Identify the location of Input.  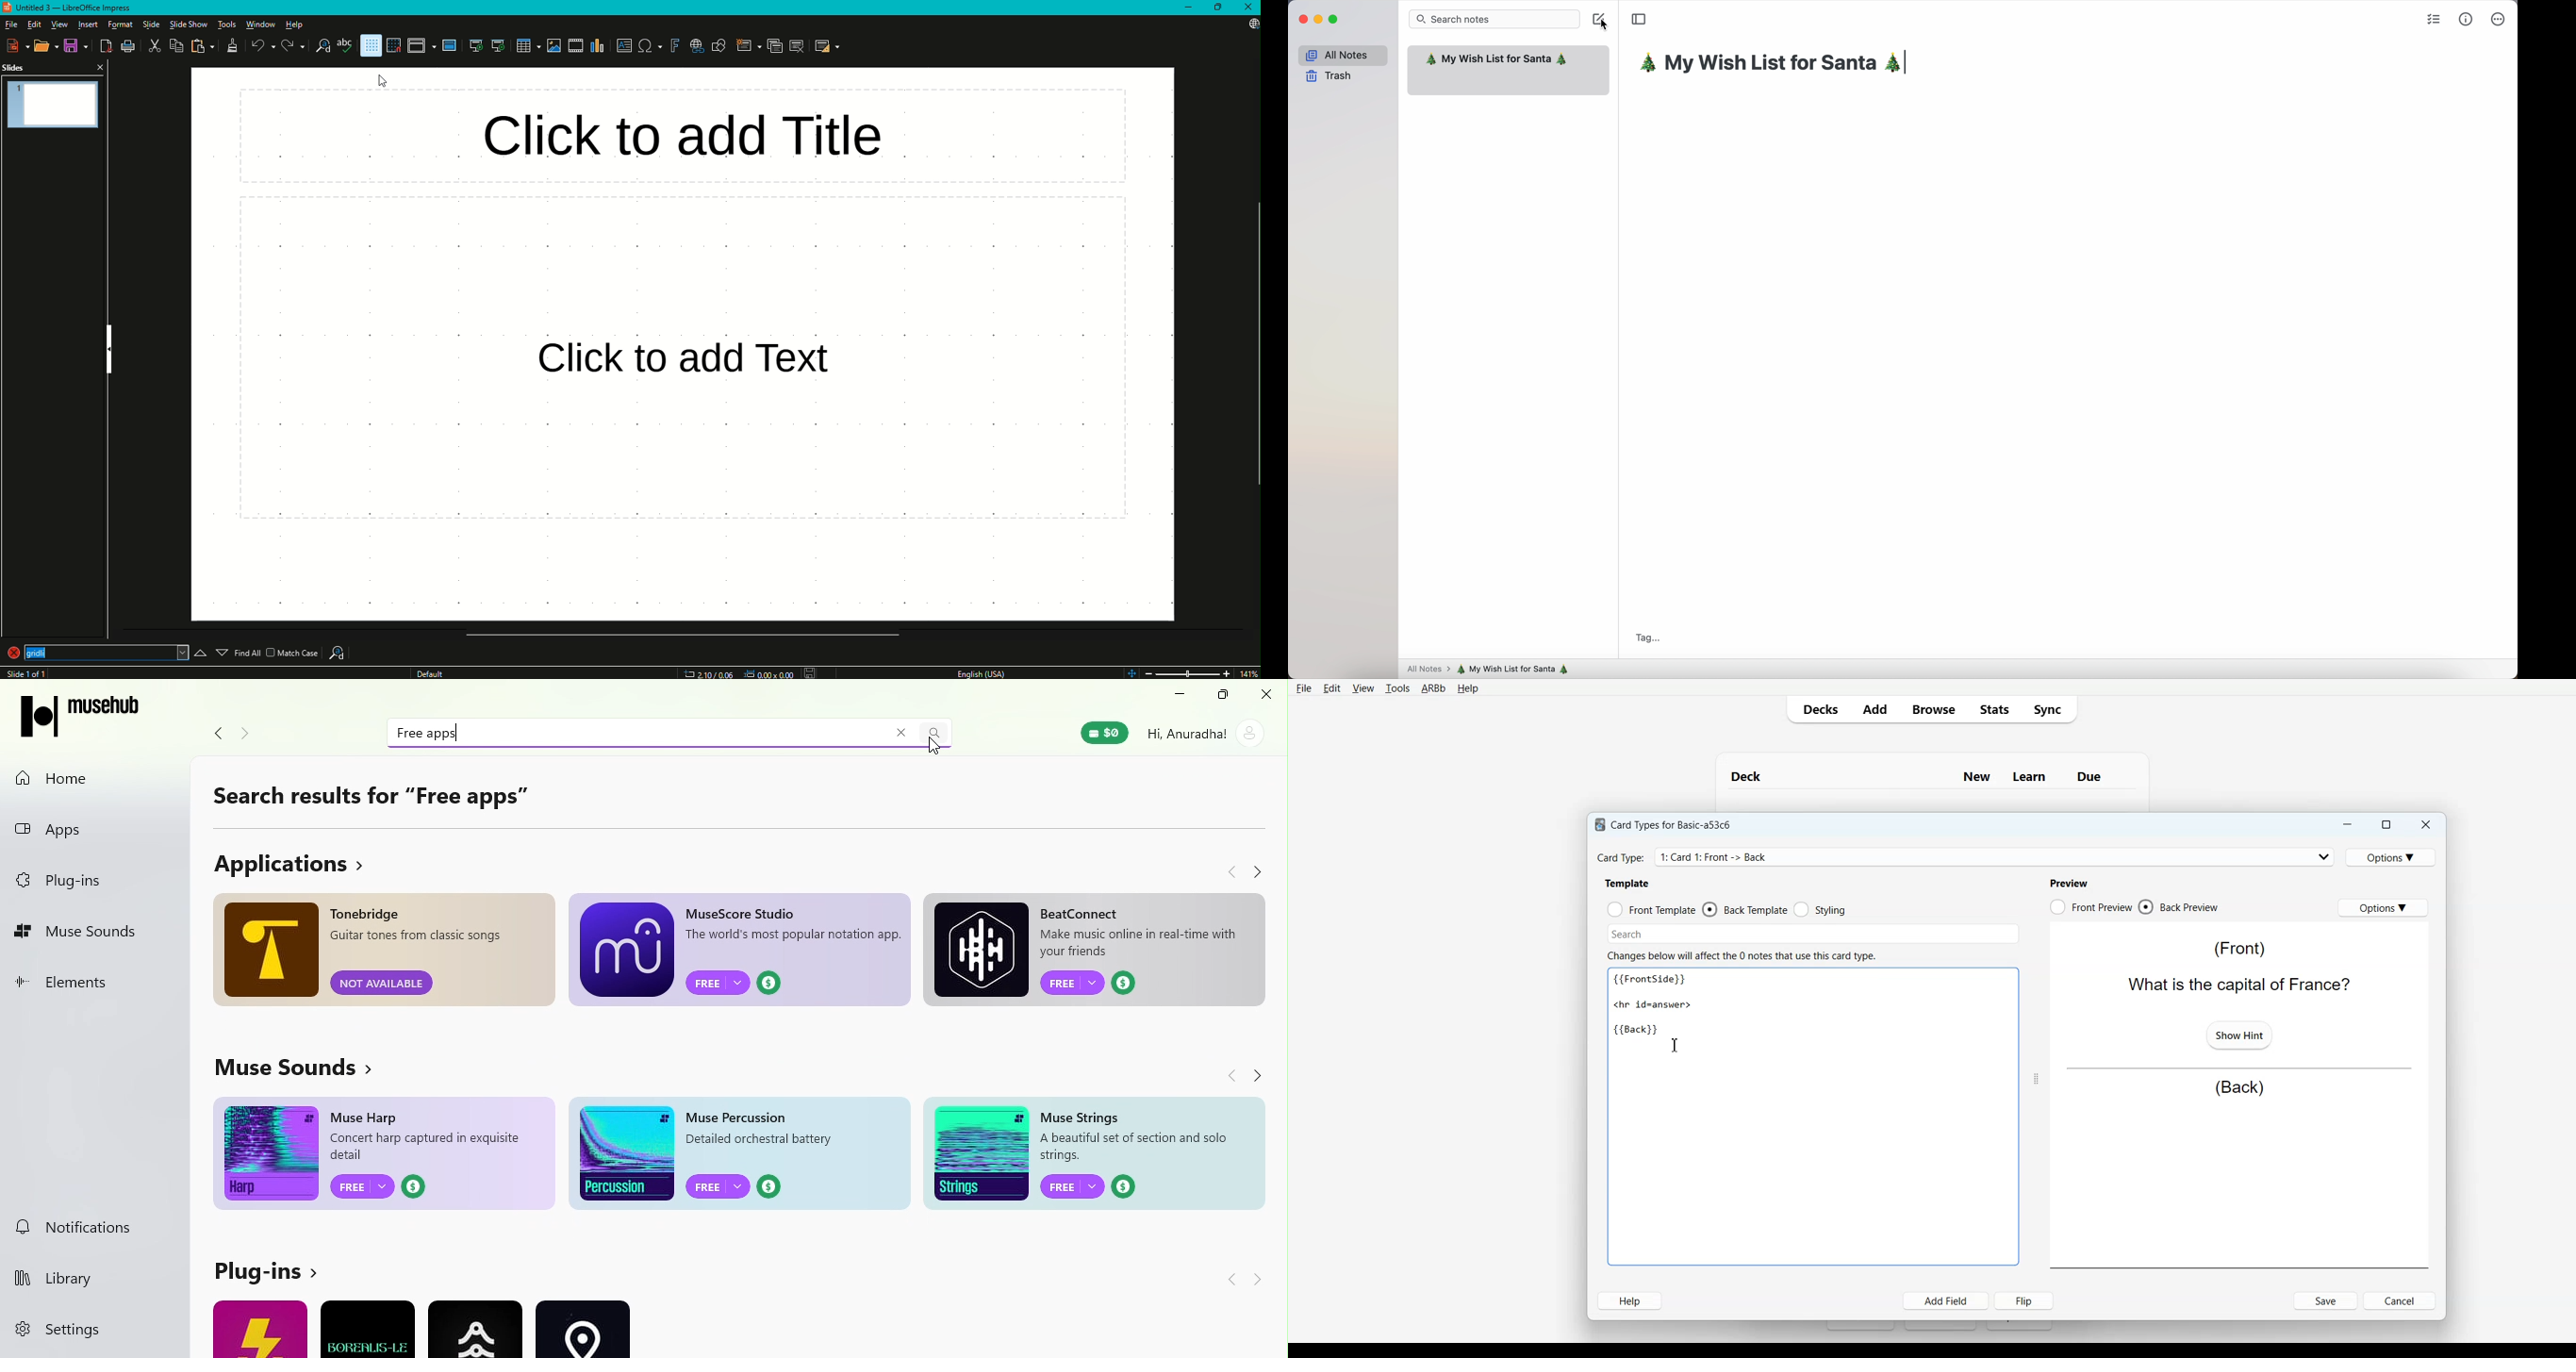
(365, 1329).